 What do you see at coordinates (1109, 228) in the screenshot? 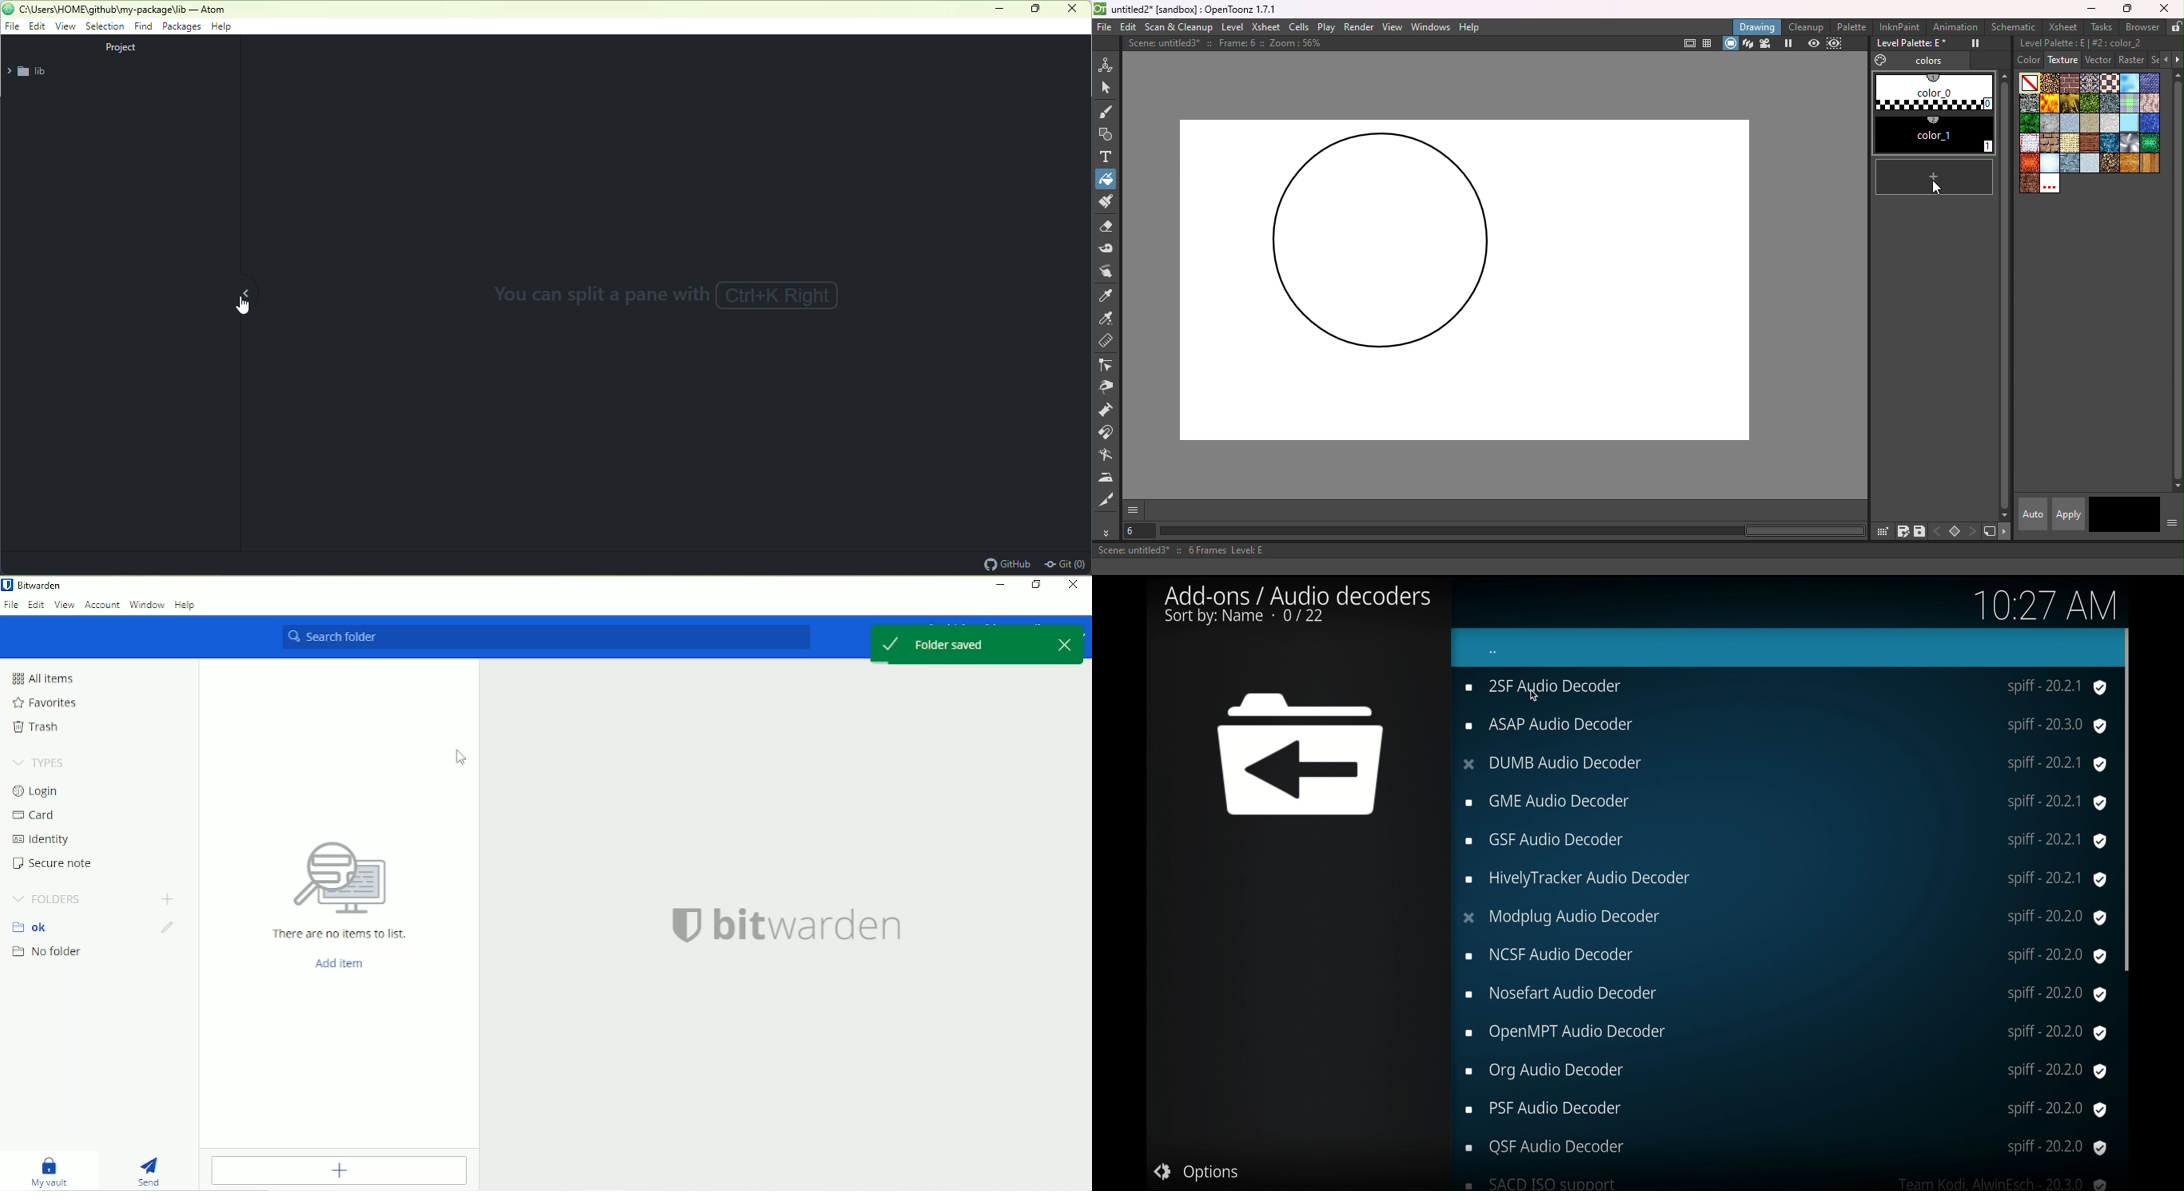
I see `Eraser tool` at bounding box center [1109, 228].